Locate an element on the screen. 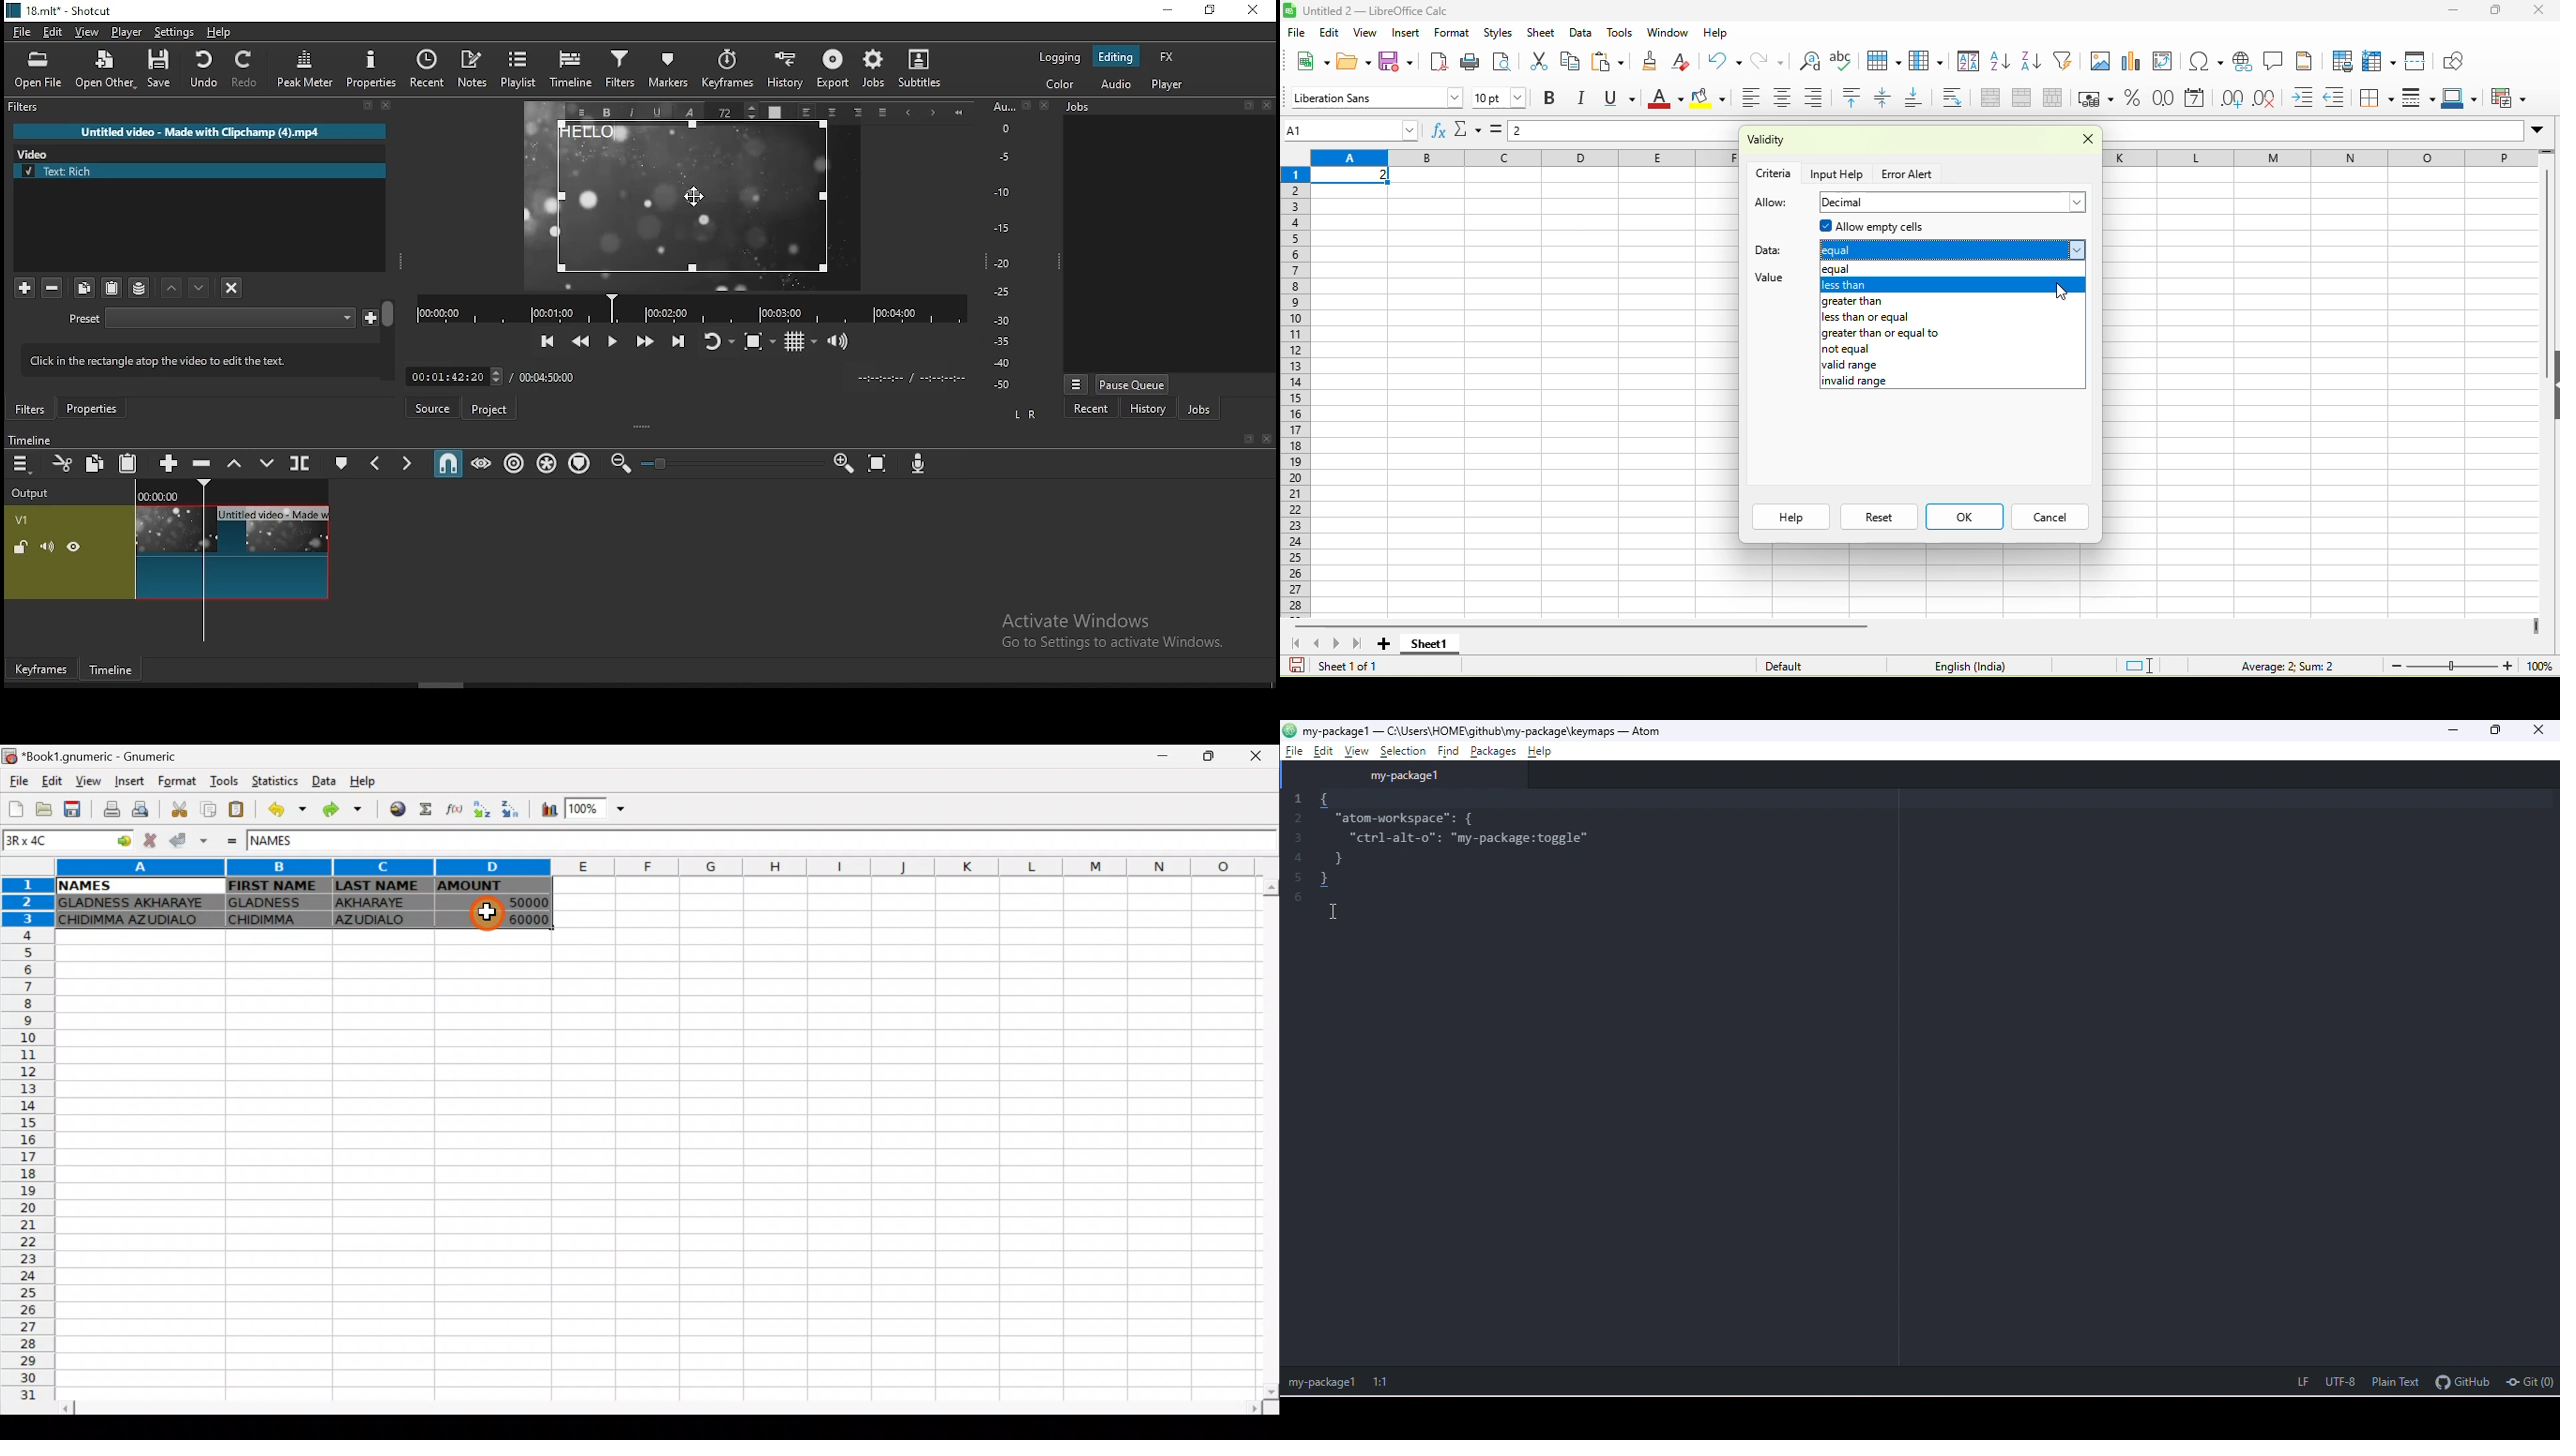 The image size is (2576, 1456). Cell name 3Rx4C is located at coordinates (49, 842).